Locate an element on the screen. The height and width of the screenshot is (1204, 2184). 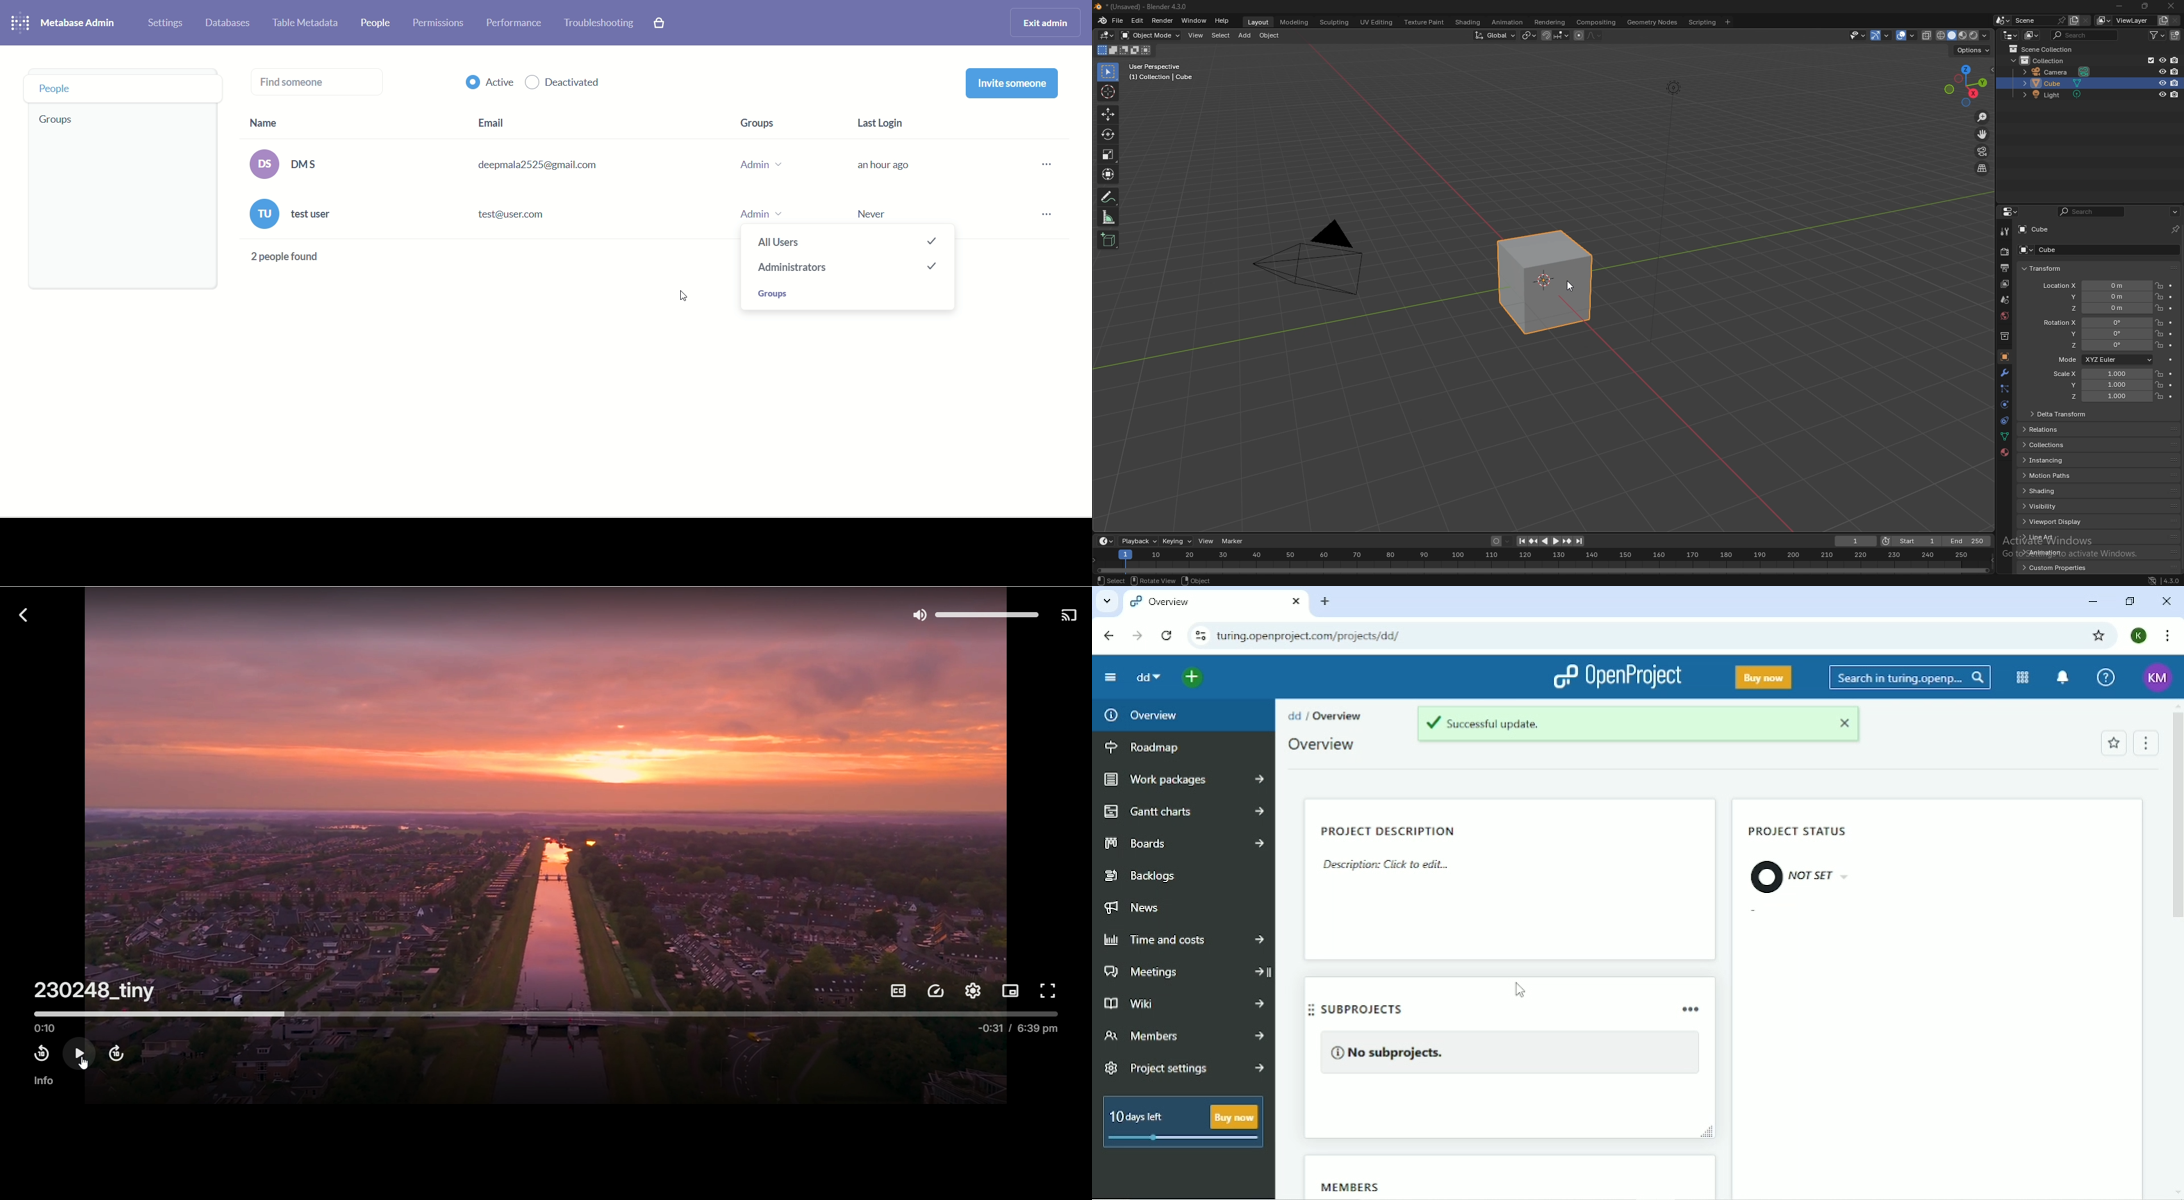
Wiki is located at coordinates (1184, 1005).